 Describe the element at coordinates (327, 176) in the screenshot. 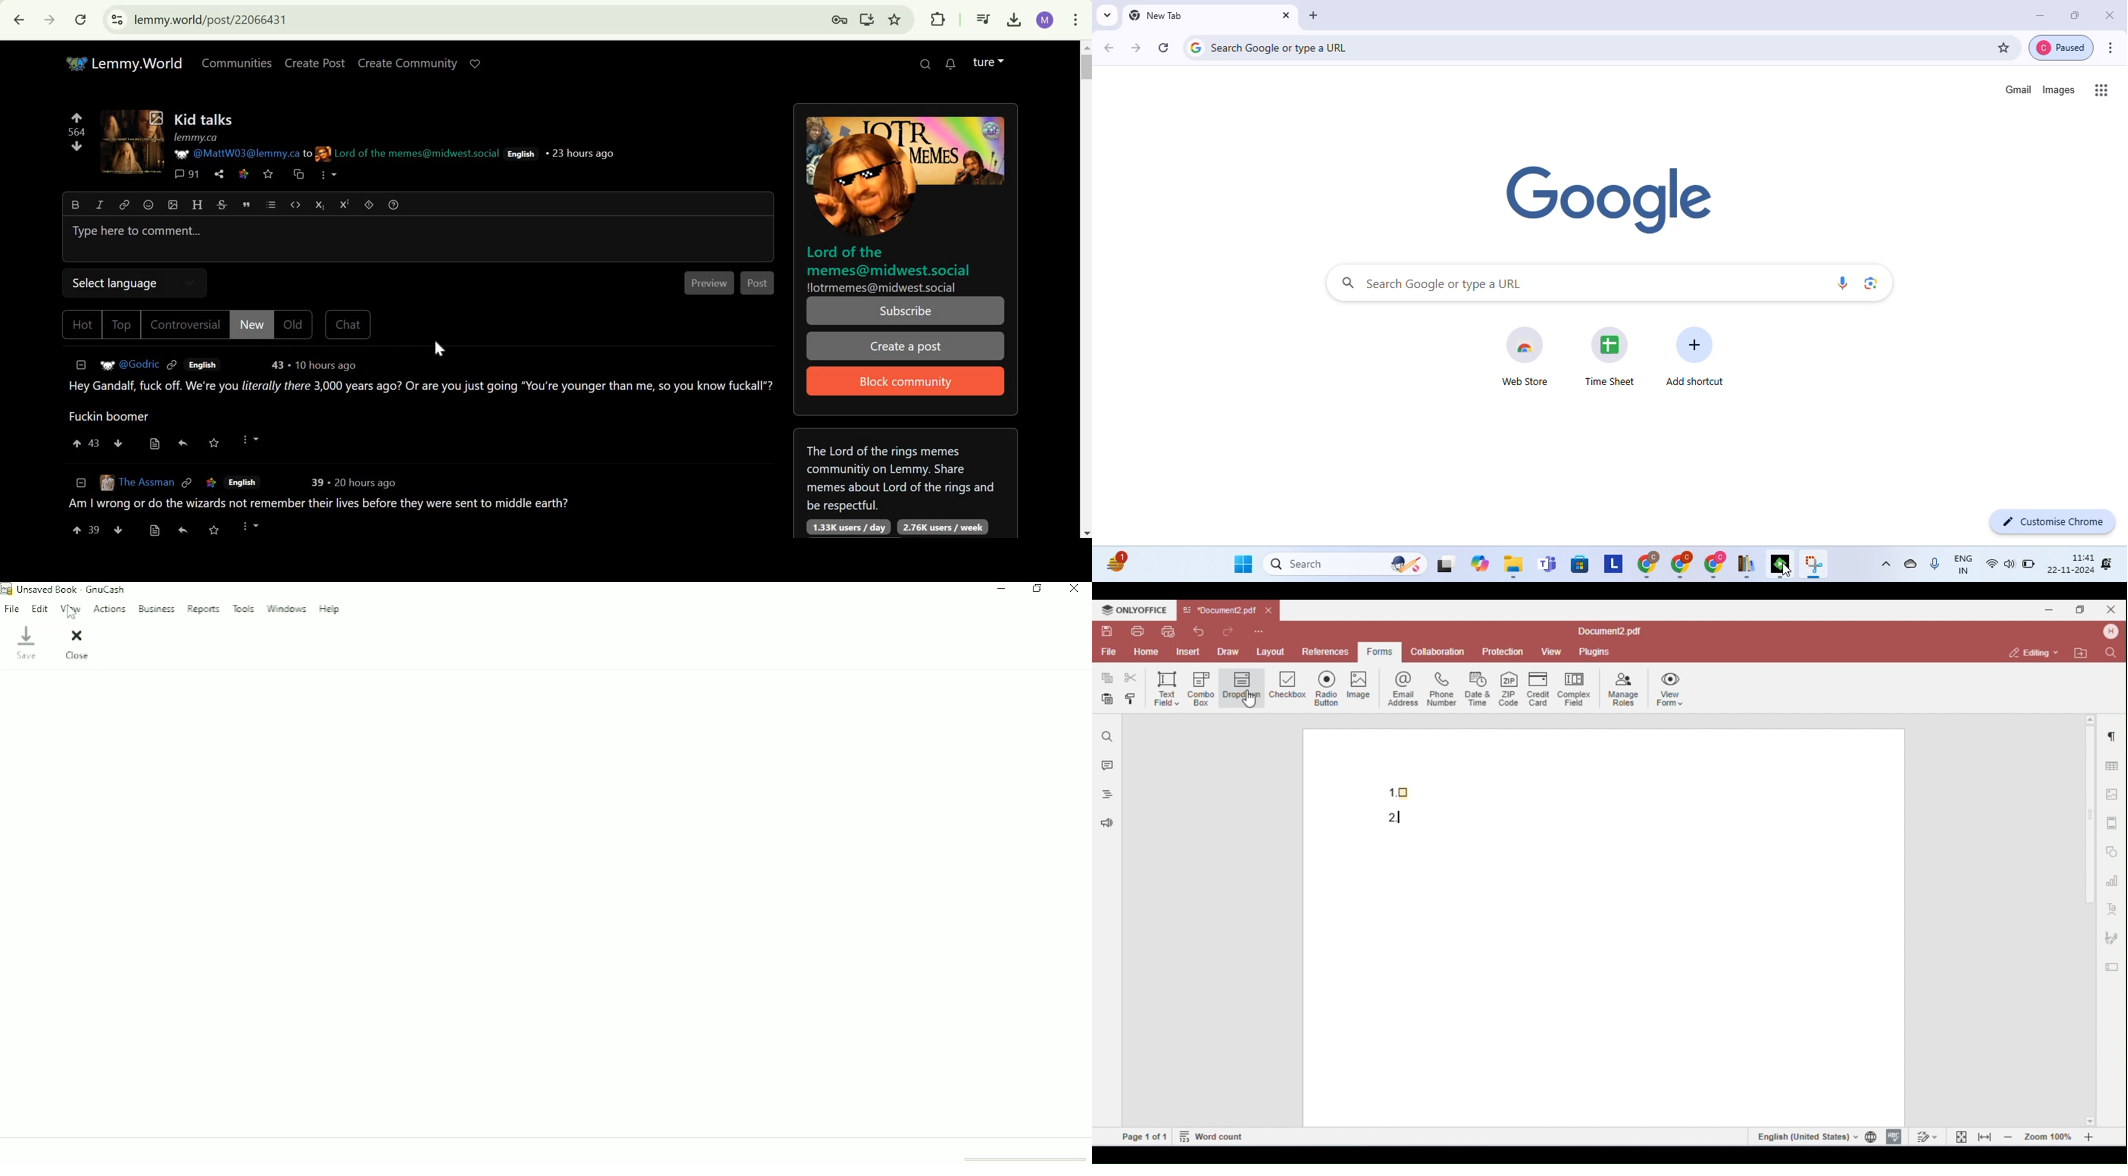

I see `more` at that location.